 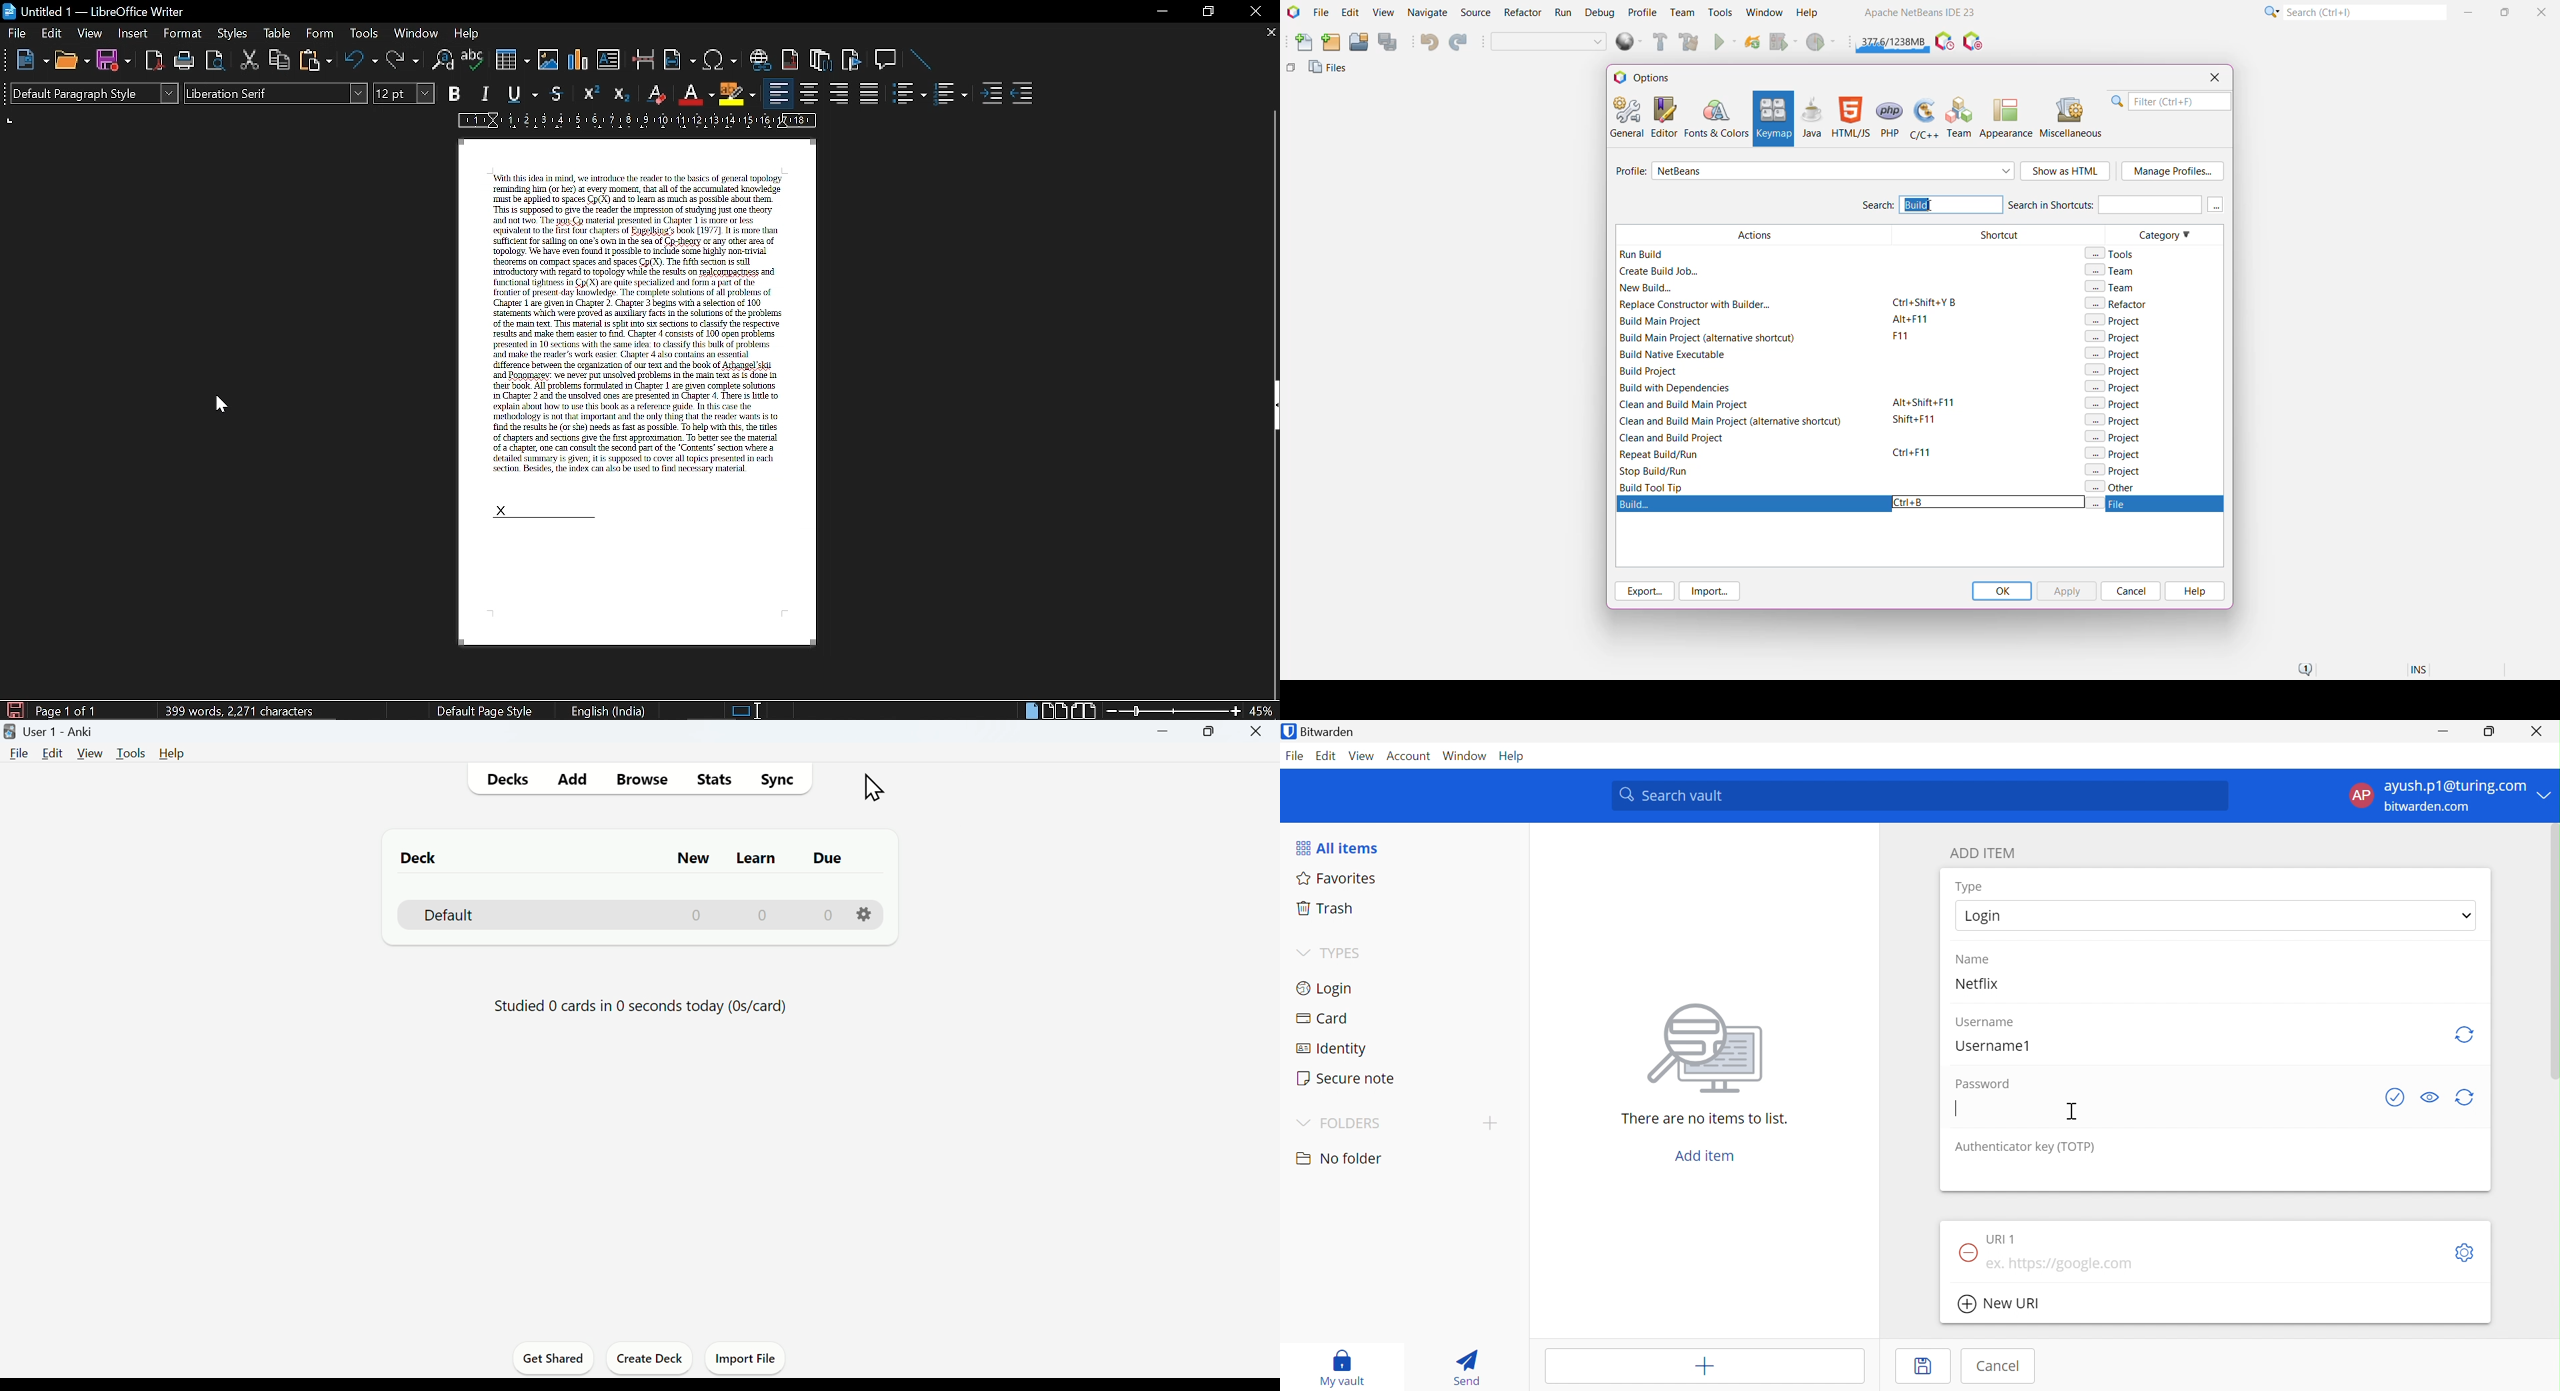 I want to click on  page 1 of 1, so click(x=75, y=710).